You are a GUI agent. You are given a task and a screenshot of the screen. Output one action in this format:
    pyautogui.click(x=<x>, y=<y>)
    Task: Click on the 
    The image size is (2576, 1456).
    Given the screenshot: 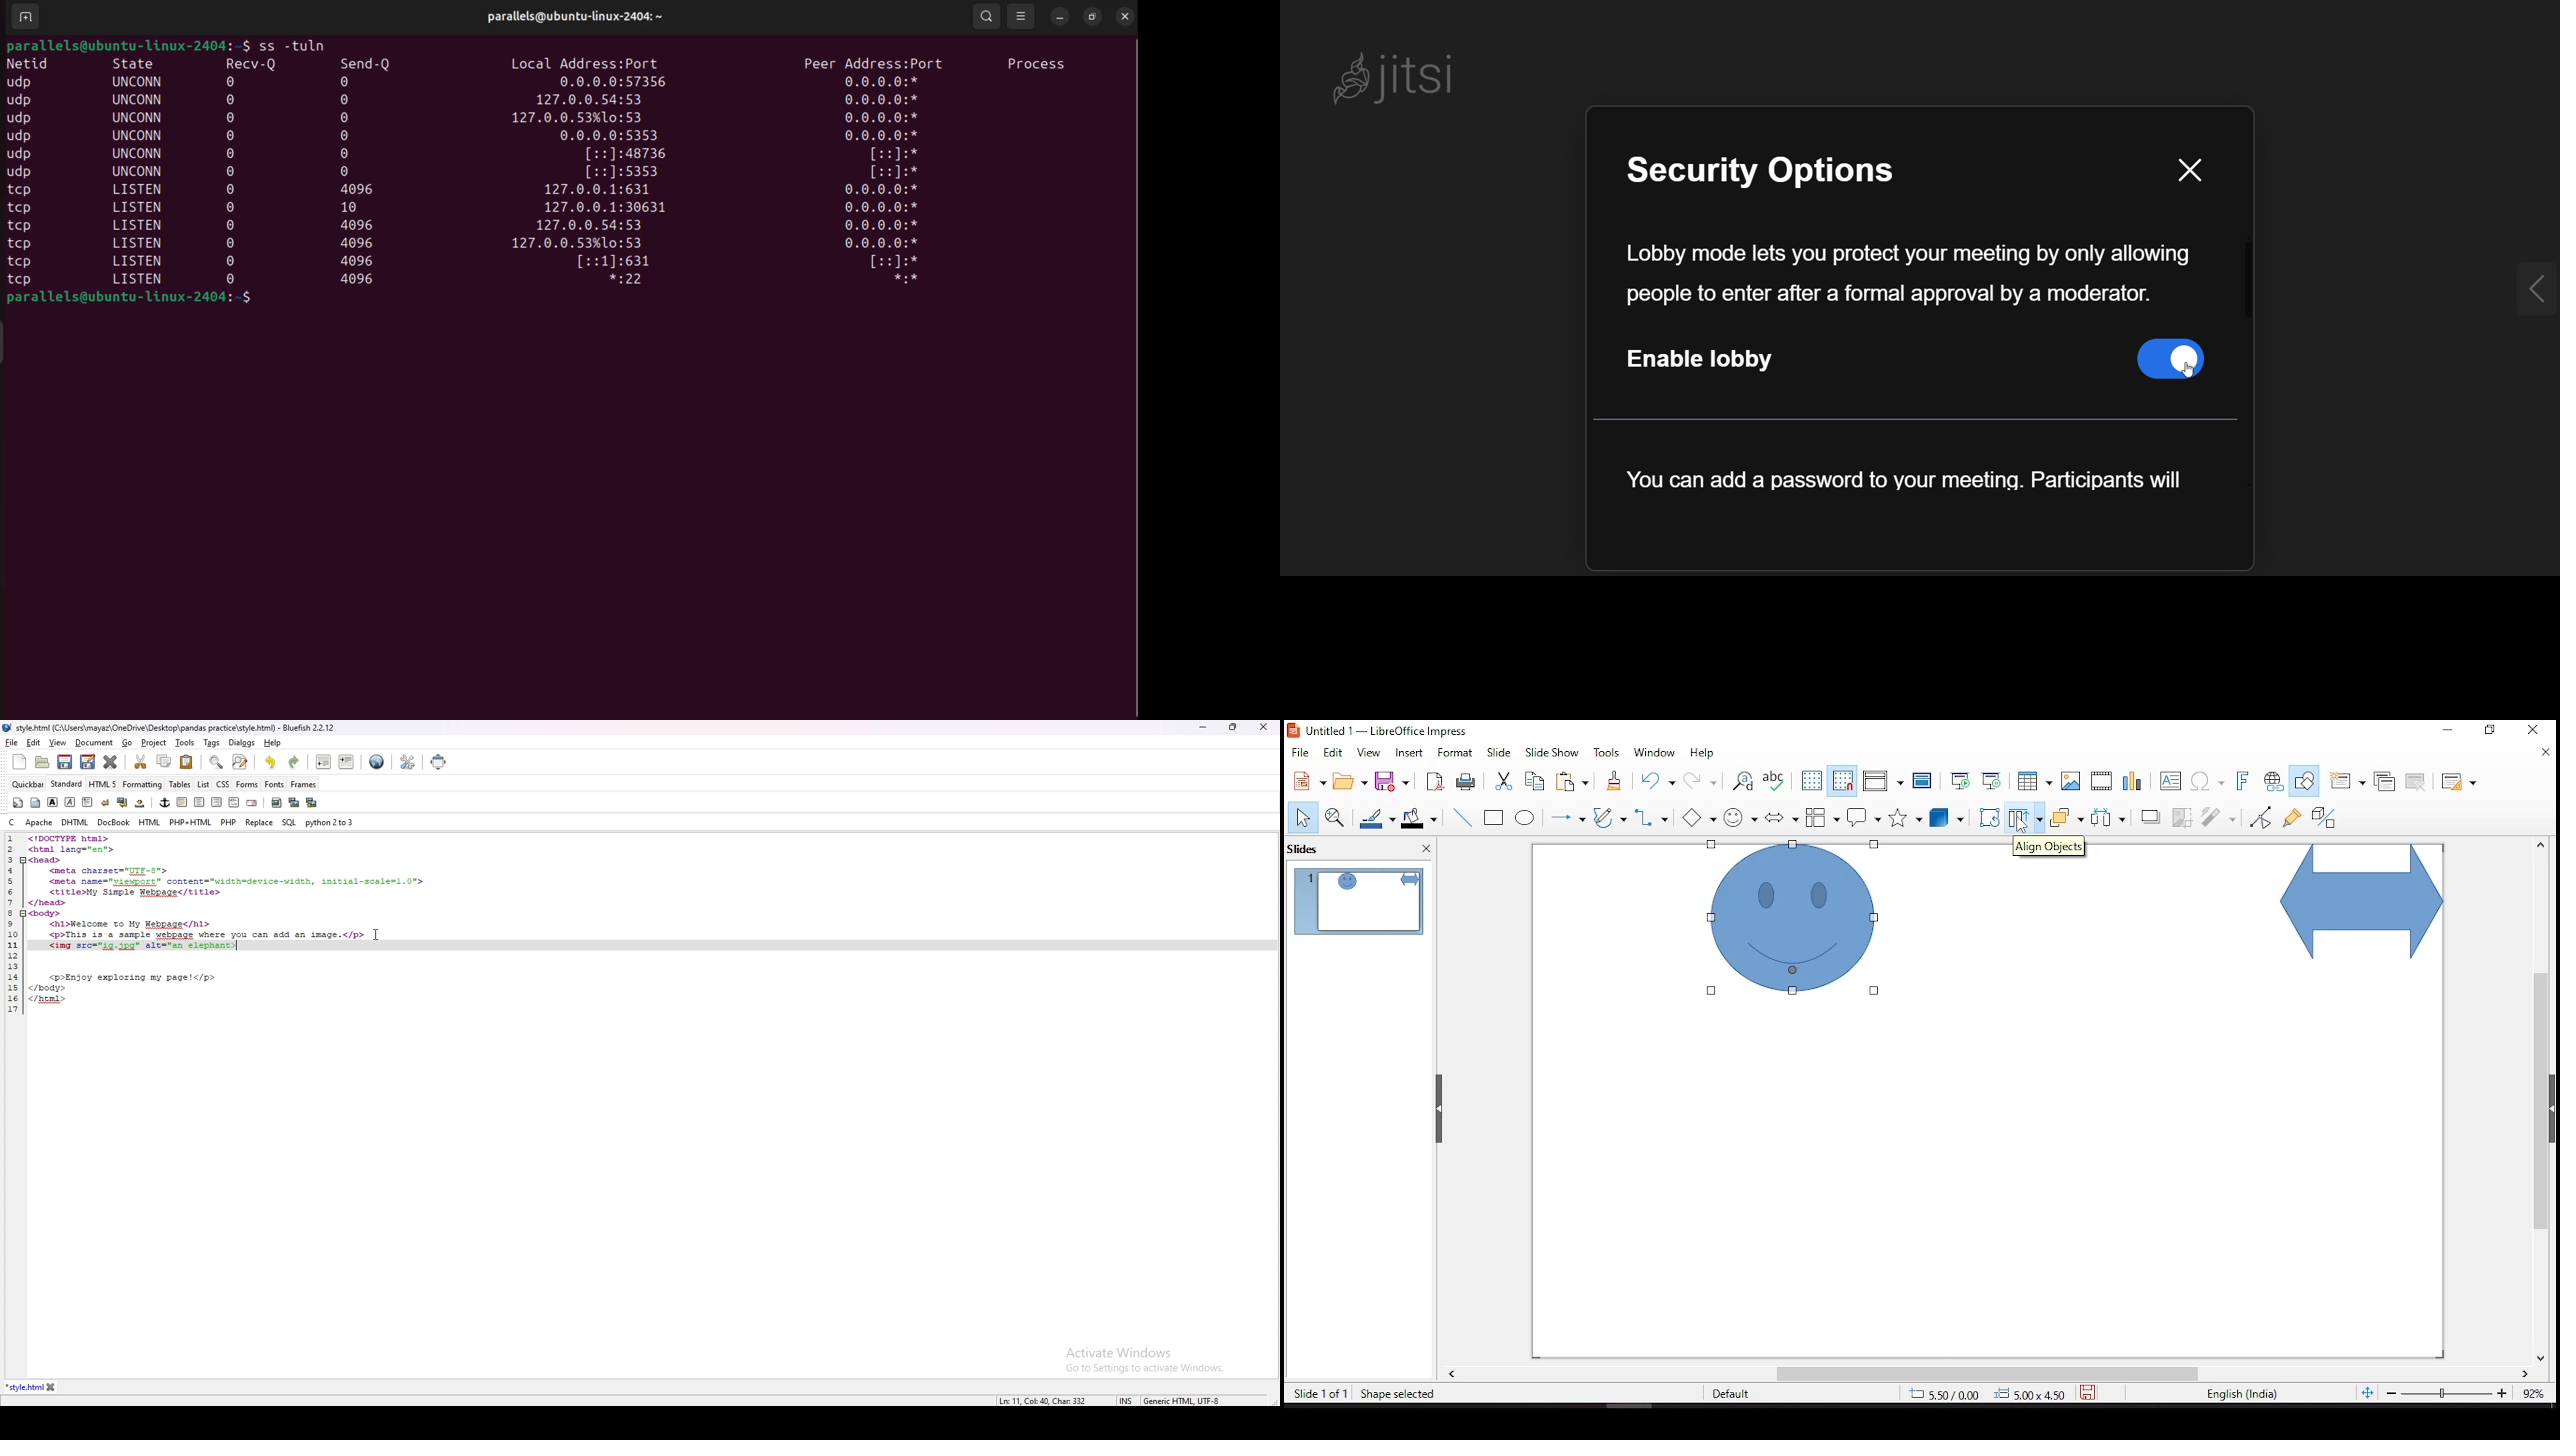 What is the action you would take?
    pyautogui.click(x=19, y=155)
    